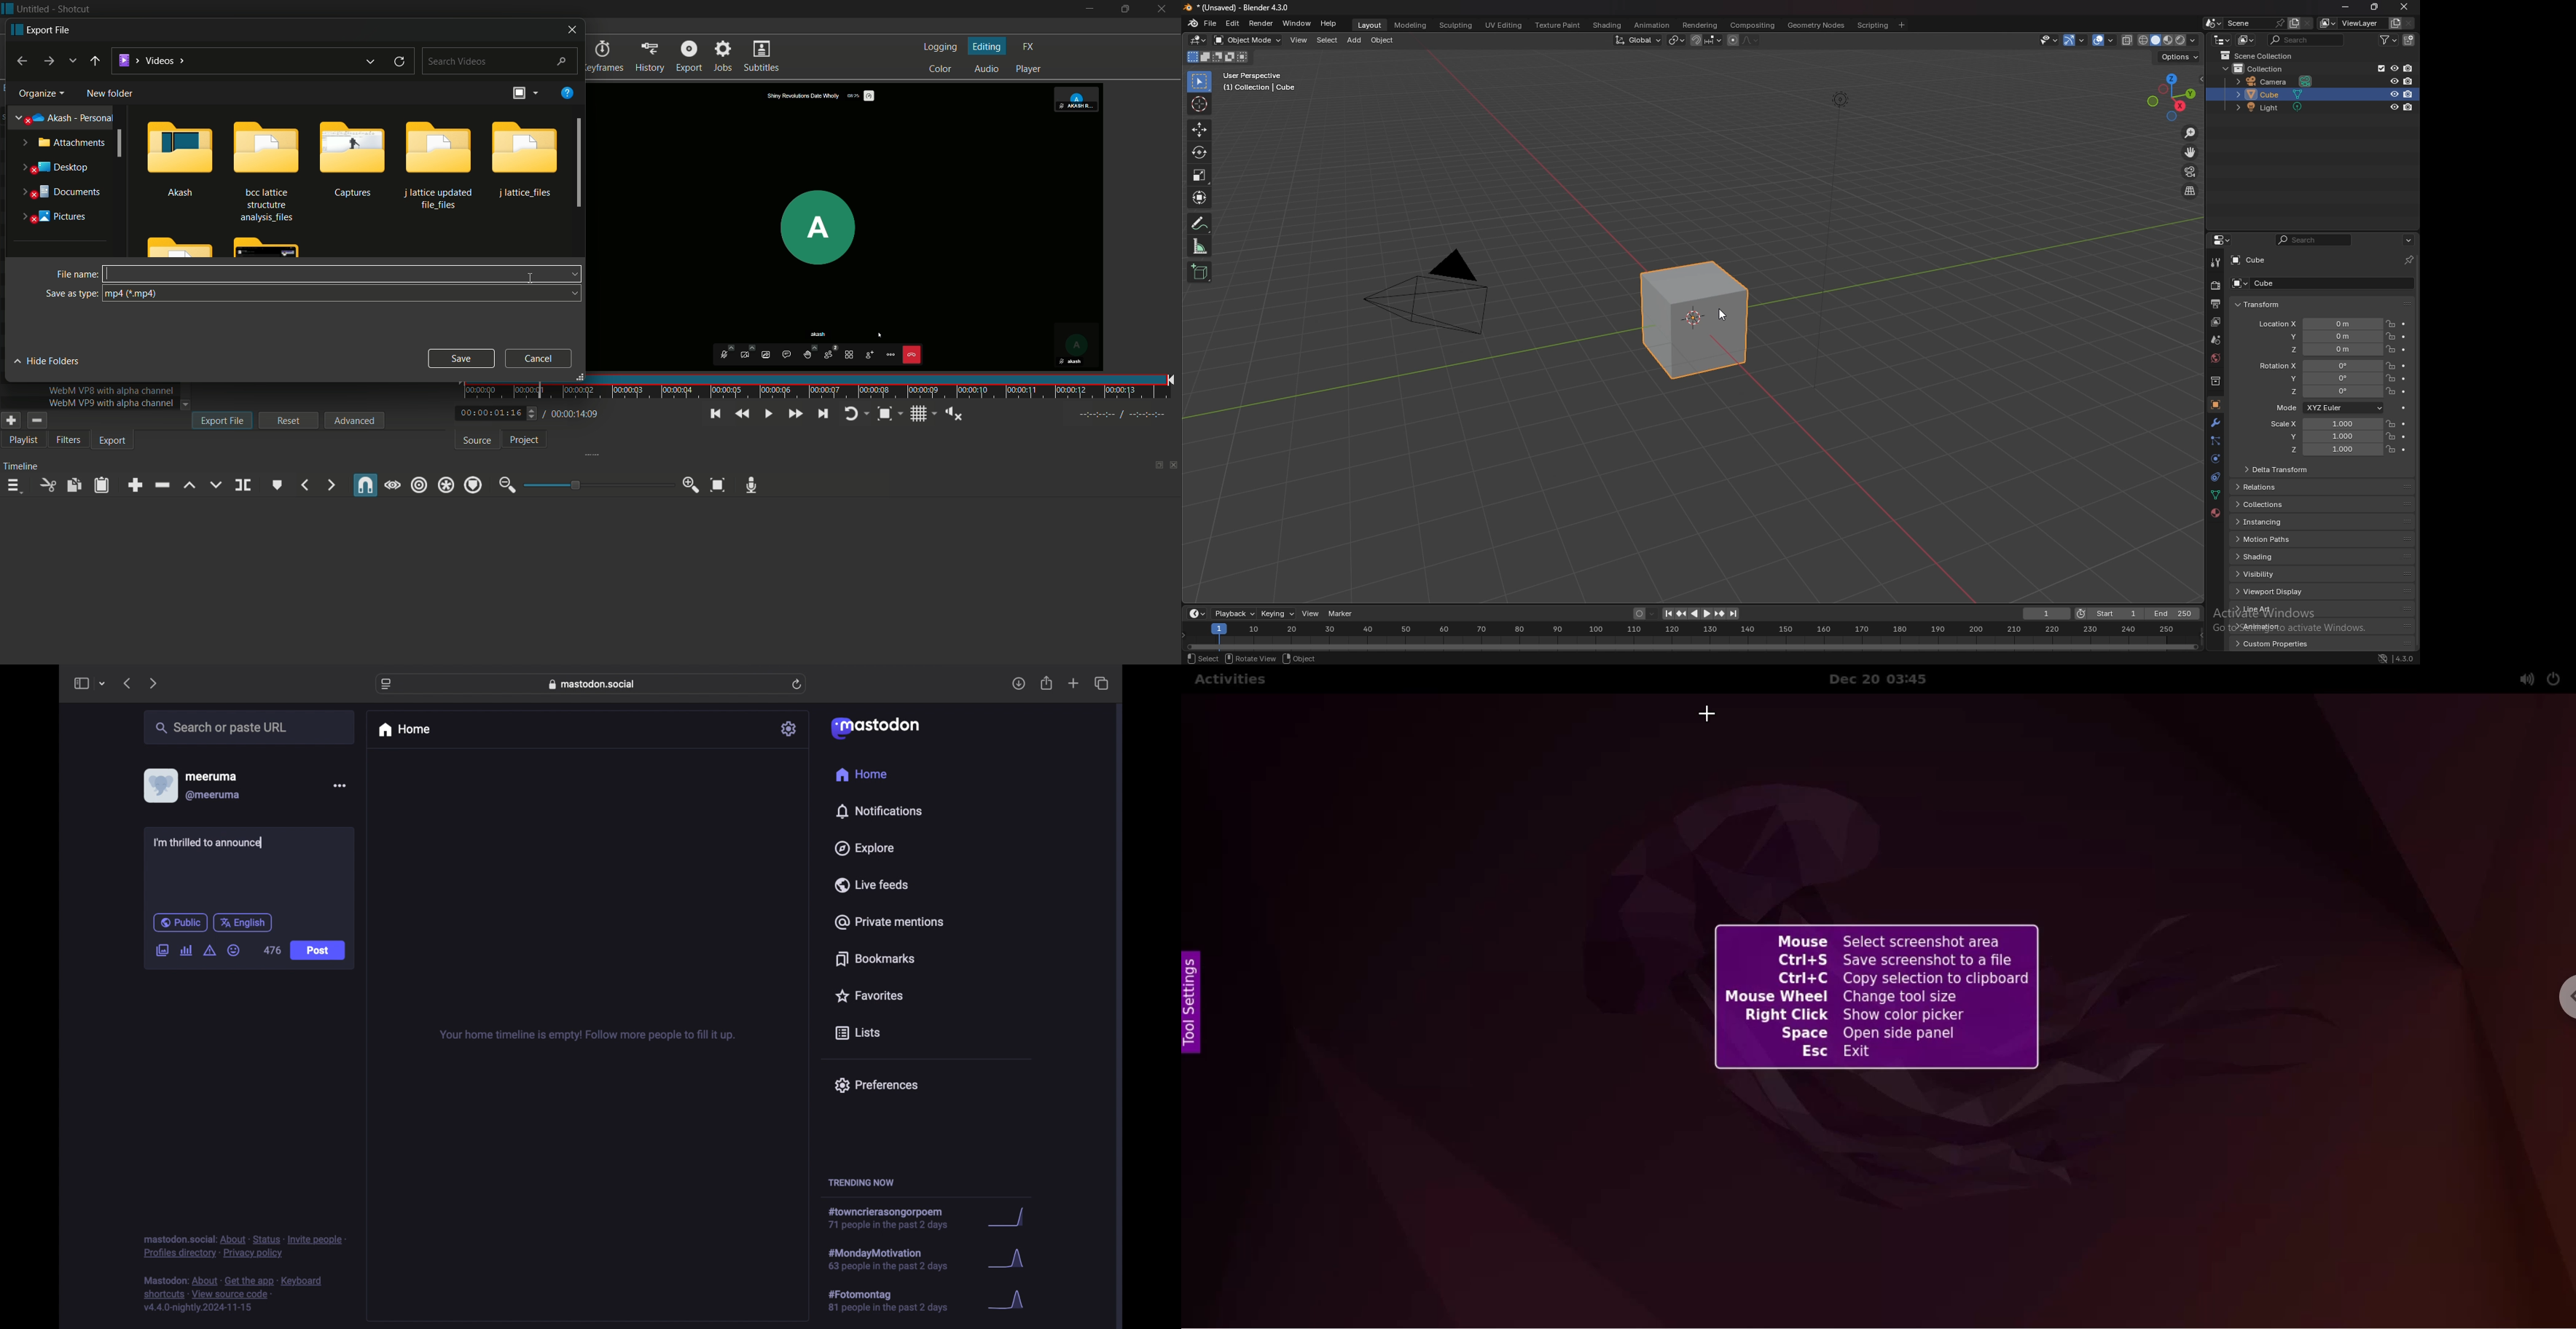  Describe the element at coordinates (1234, 614) in the screenshot. I see `playback` at that location.